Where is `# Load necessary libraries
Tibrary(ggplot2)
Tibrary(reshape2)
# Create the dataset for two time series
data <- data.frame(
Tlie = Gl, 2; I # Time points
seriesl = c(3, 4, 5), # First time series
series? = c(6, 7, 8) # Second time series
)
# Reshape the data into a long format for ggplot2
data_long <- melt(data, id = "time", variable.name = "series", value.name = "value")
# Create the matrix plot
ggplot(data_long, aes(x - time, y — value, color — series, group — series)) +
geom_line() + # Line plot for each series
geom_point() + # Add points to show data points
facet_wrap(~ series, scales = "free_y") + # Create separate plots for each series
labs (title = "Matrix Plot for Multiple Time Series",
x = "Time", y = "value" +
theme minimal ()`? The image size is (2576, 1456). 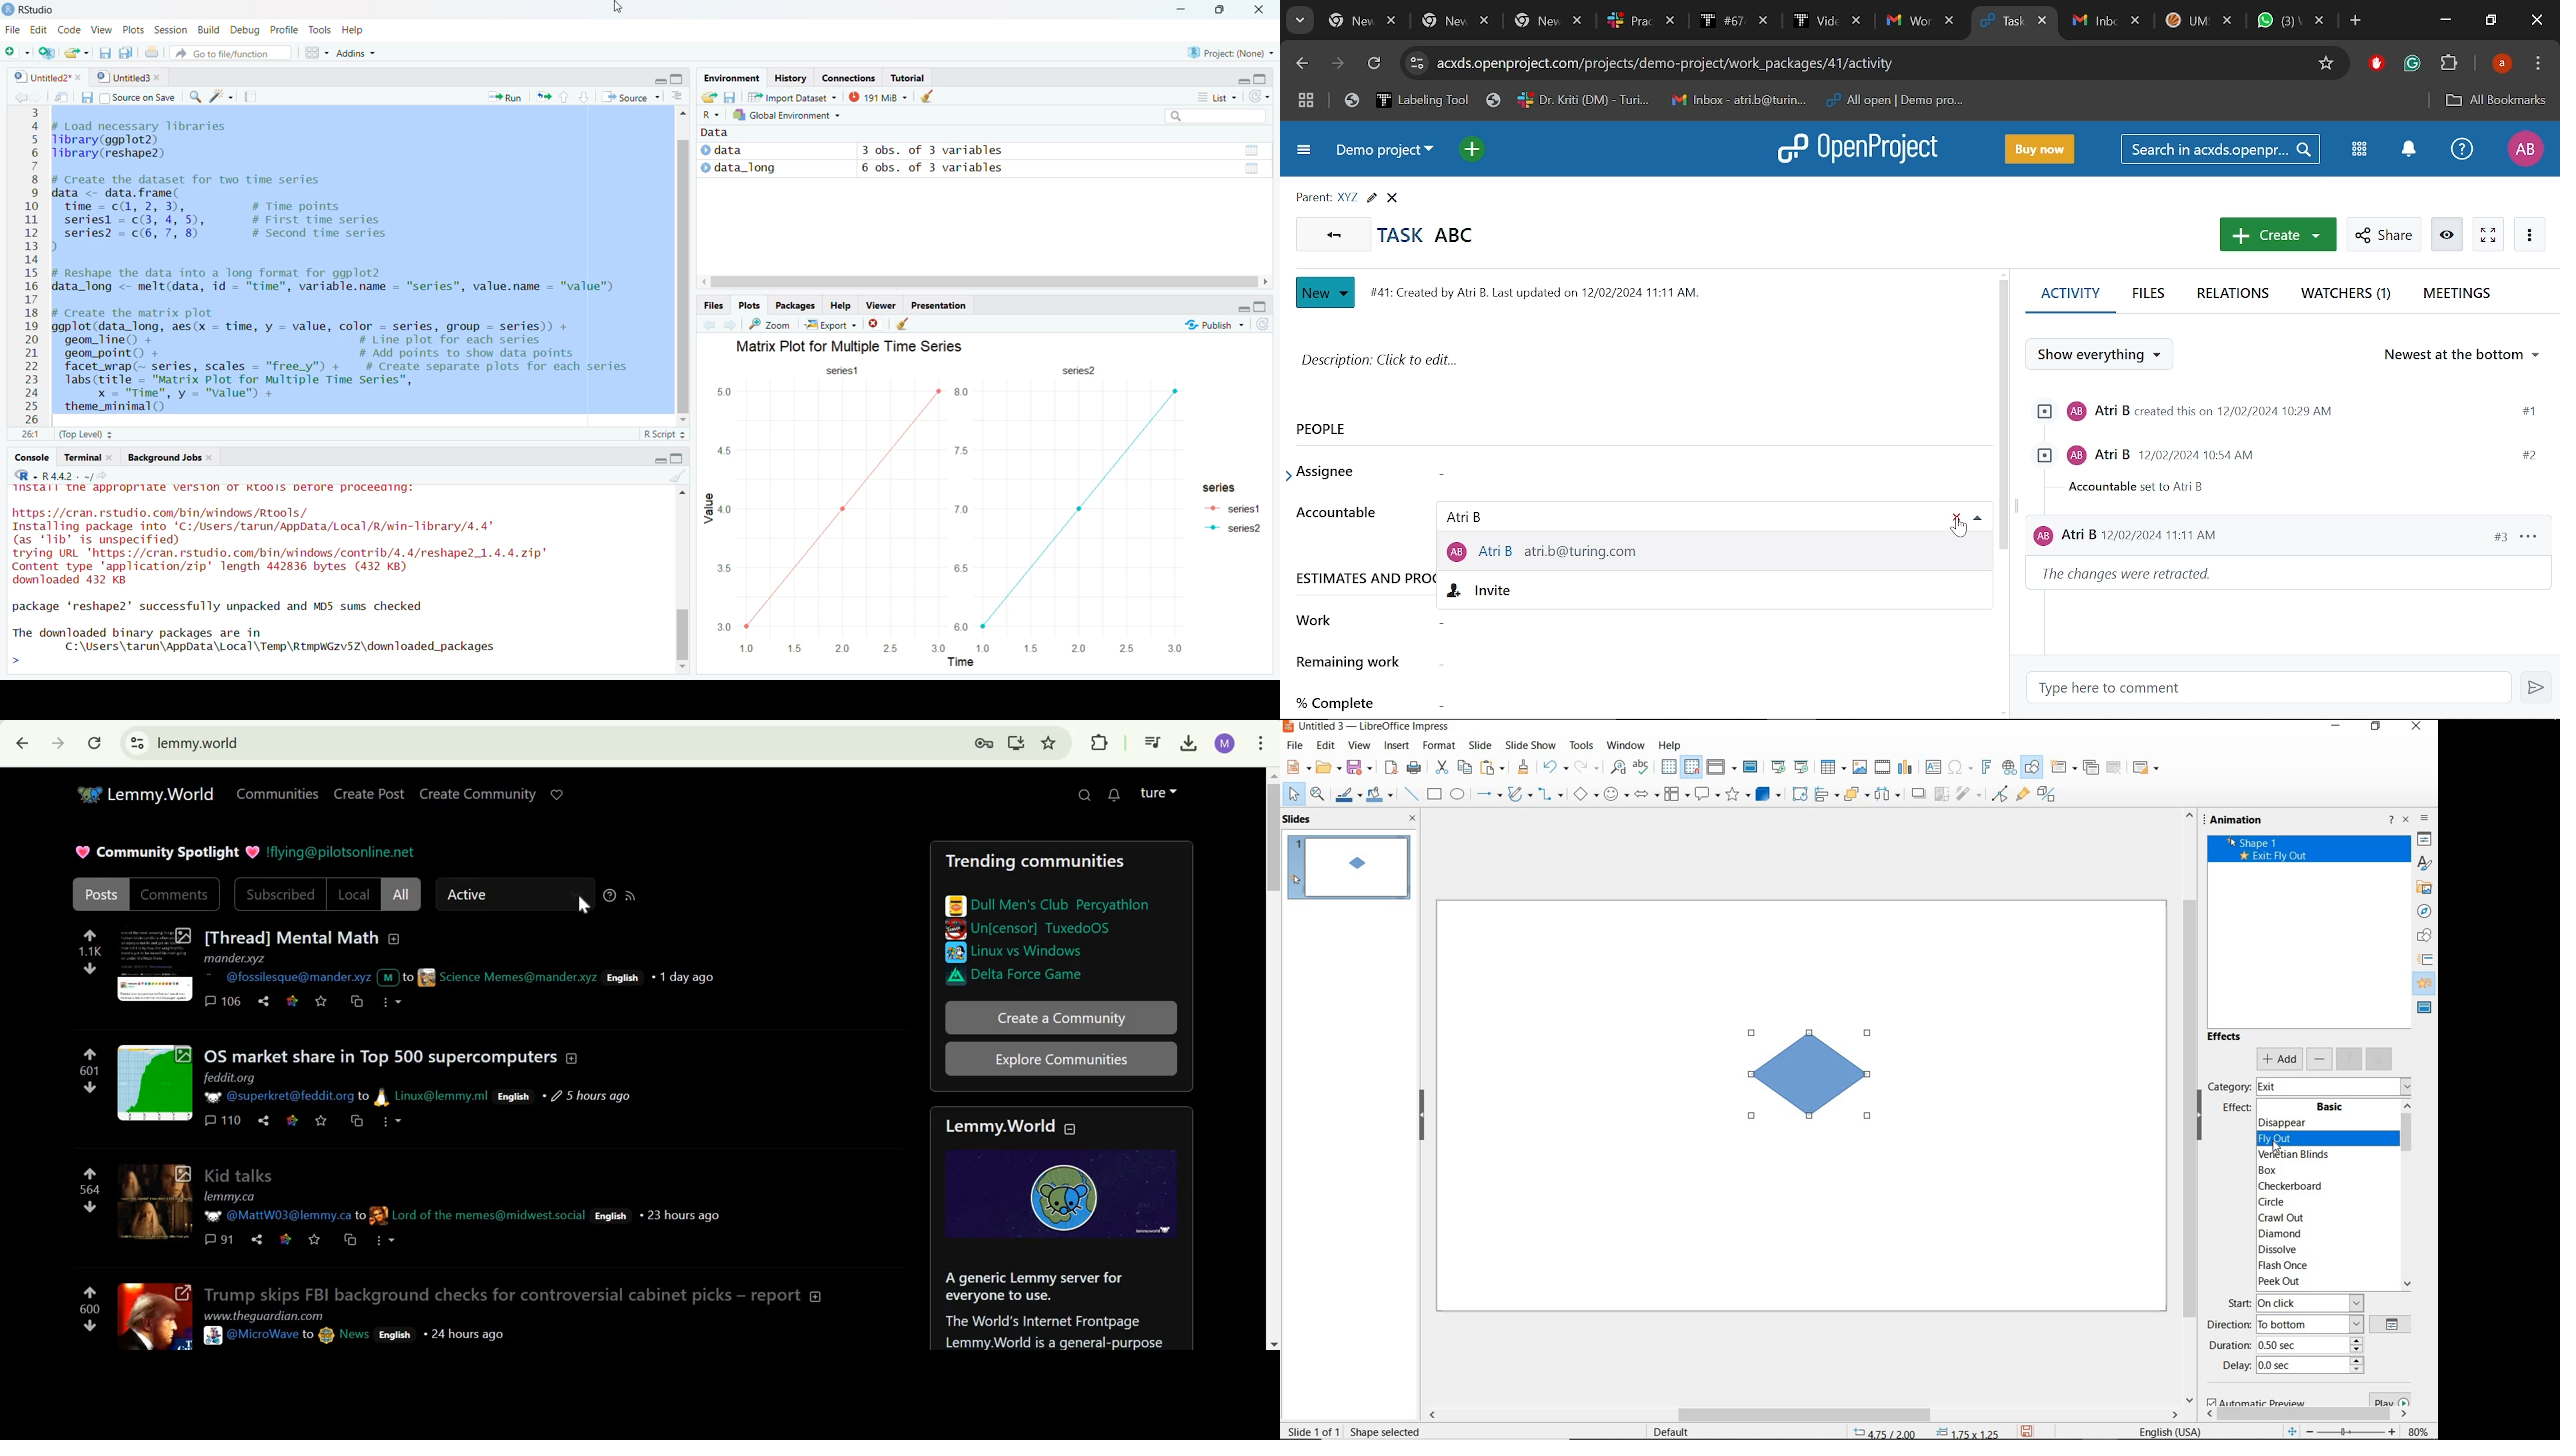 # Load necessary libraries
Tibrary(ggplot2)
Tibrary(reshape2)
# Create the dataset for two time series
data <- data.frame(
Tlie = Gl, 2; I # Time points
seriesl = c(3, 4, 5), # First time series
series? = c(6, 7, 8) # Second time series
)
# Reshape the data into a long format for ggplot2
data_long <- melt(data, id = "time", variable.name = "series", value.name = "value")
# Create the matrix plot
ggplot(data_long, aes(x - time, y — value, color — series, group — series)) +
geom_line() + # Line plot for each series
geom_point() + # Add points to show data points
facet_wrap(~ series, scales = "free_y") + # Create separate plots for each series
labs (title = "Matrix Plot for Multiple Time Series",
x = "Time", y = "value" +
theme minimal () is located at coordinates (340, 264).